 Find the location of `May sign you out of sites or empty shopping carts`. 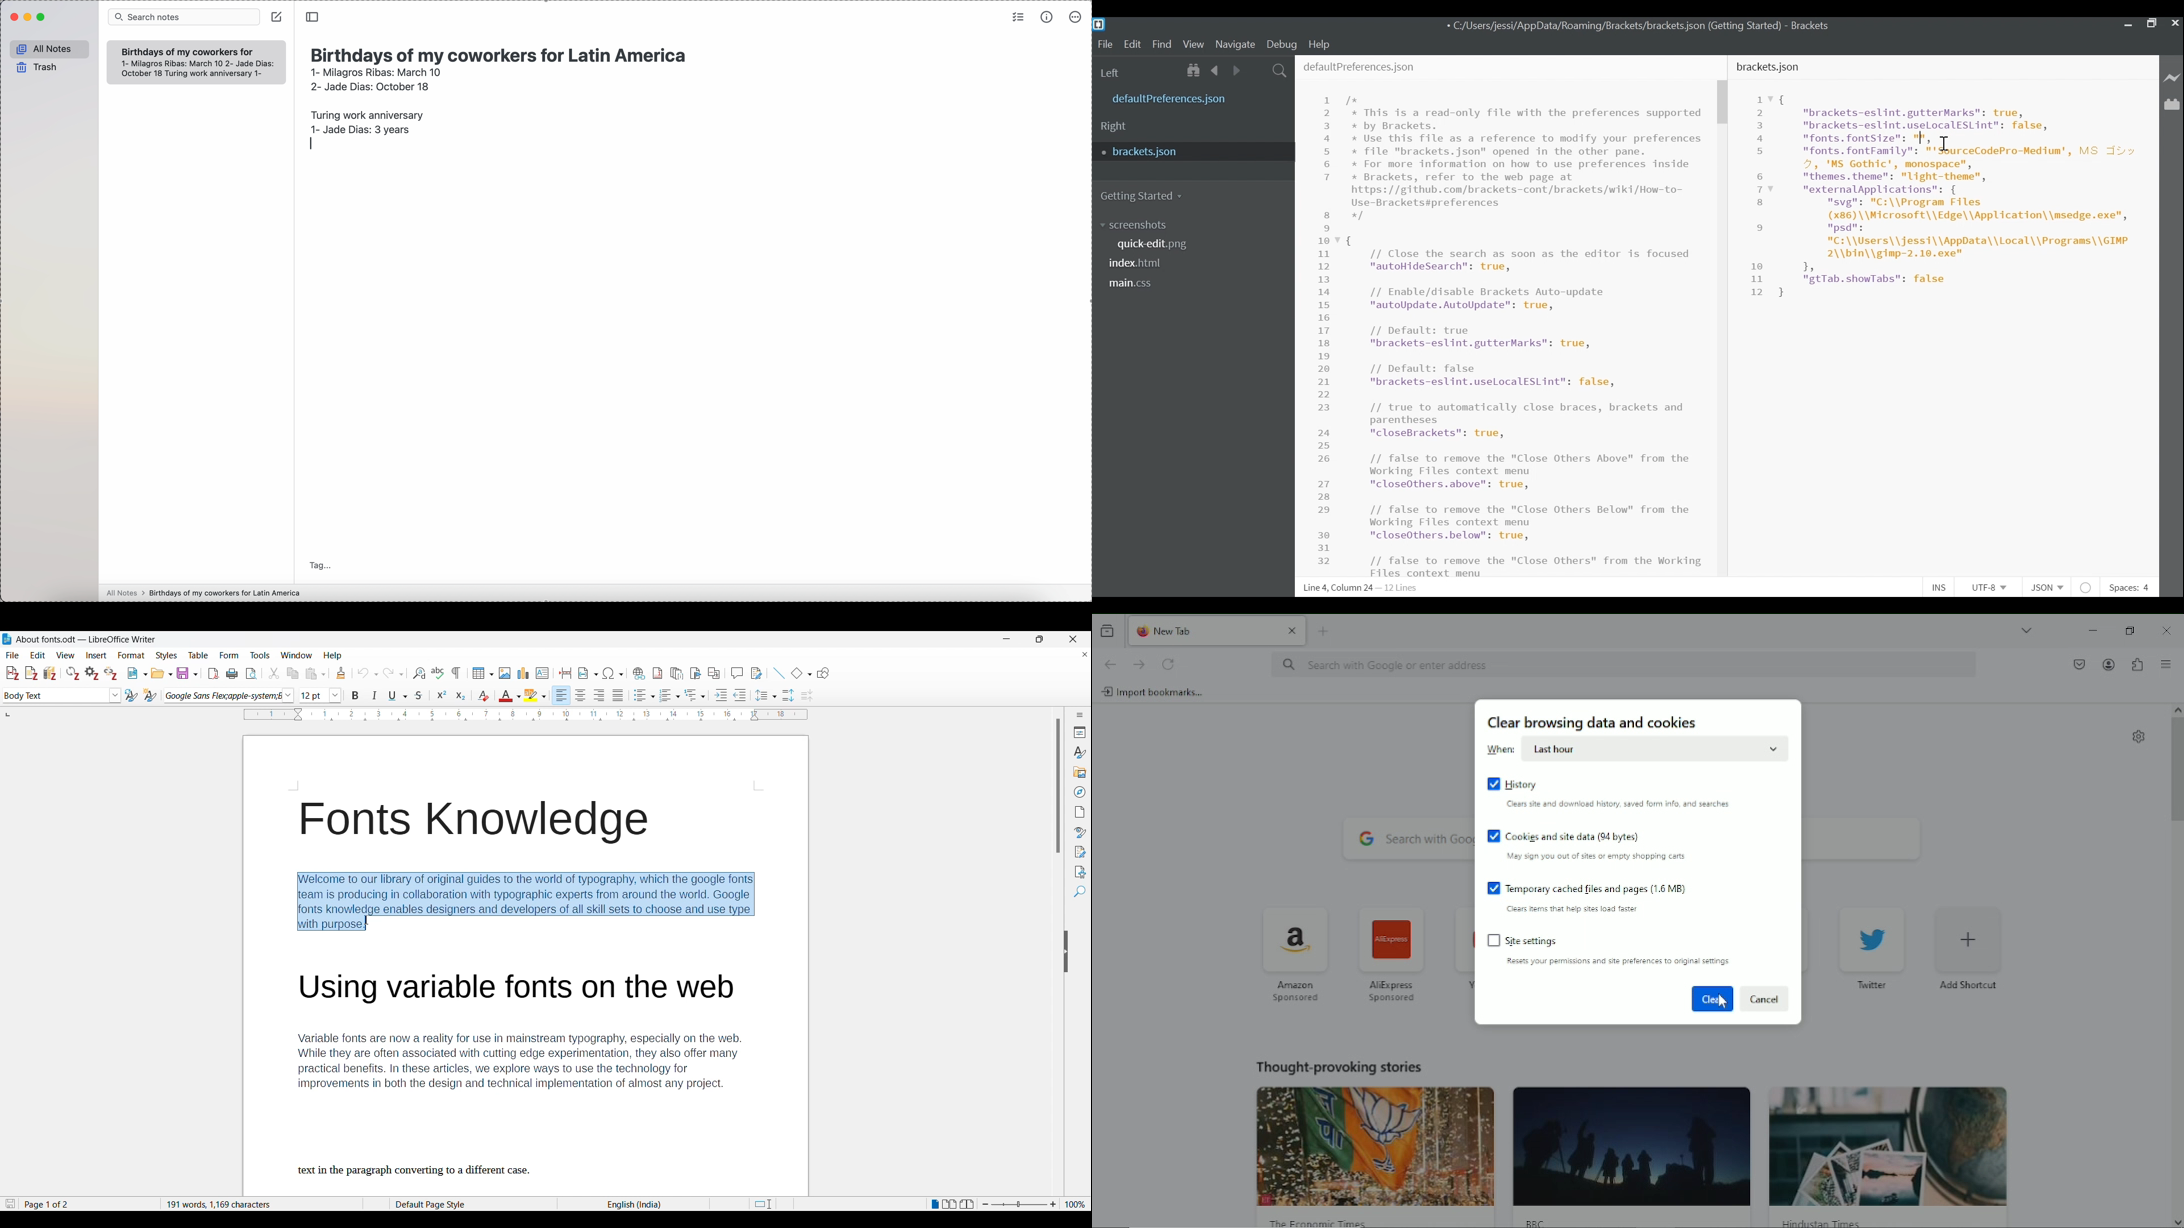

May sign you out of sites or empty shopping carts is located at coordinates (1597, 857).